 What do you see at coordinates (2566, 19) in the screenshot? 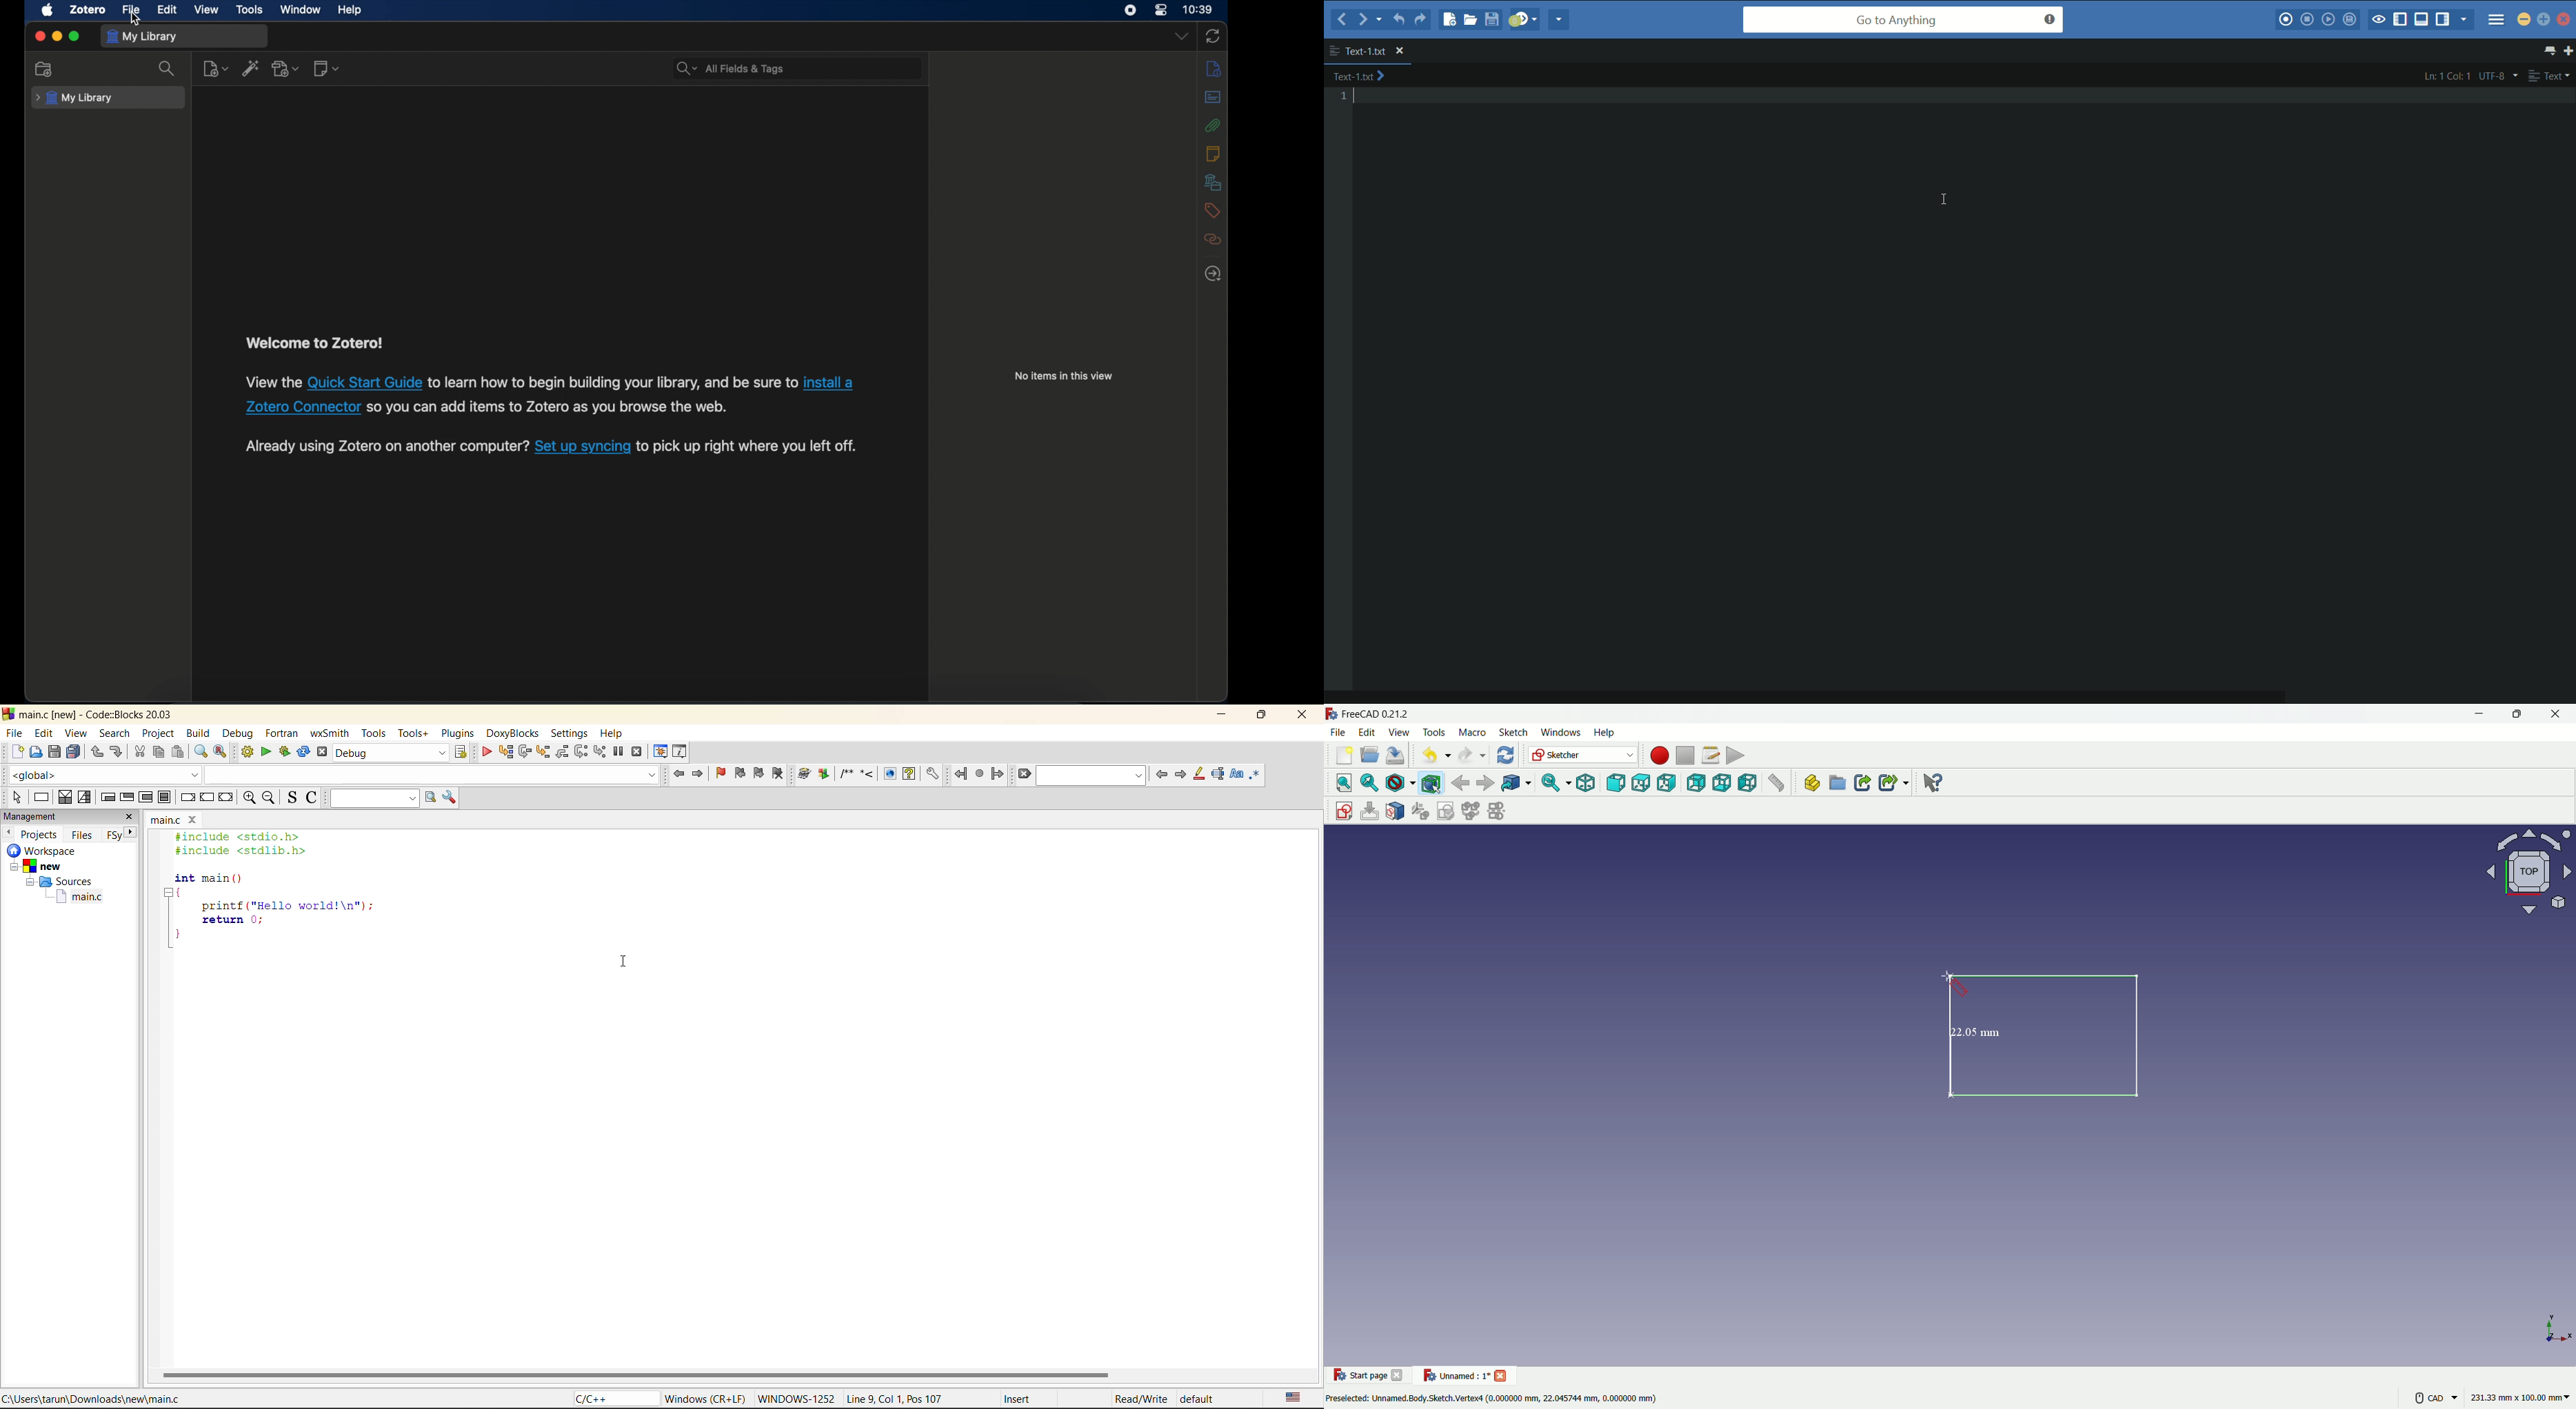
I see `close app` at bounding box center [2566, 19].